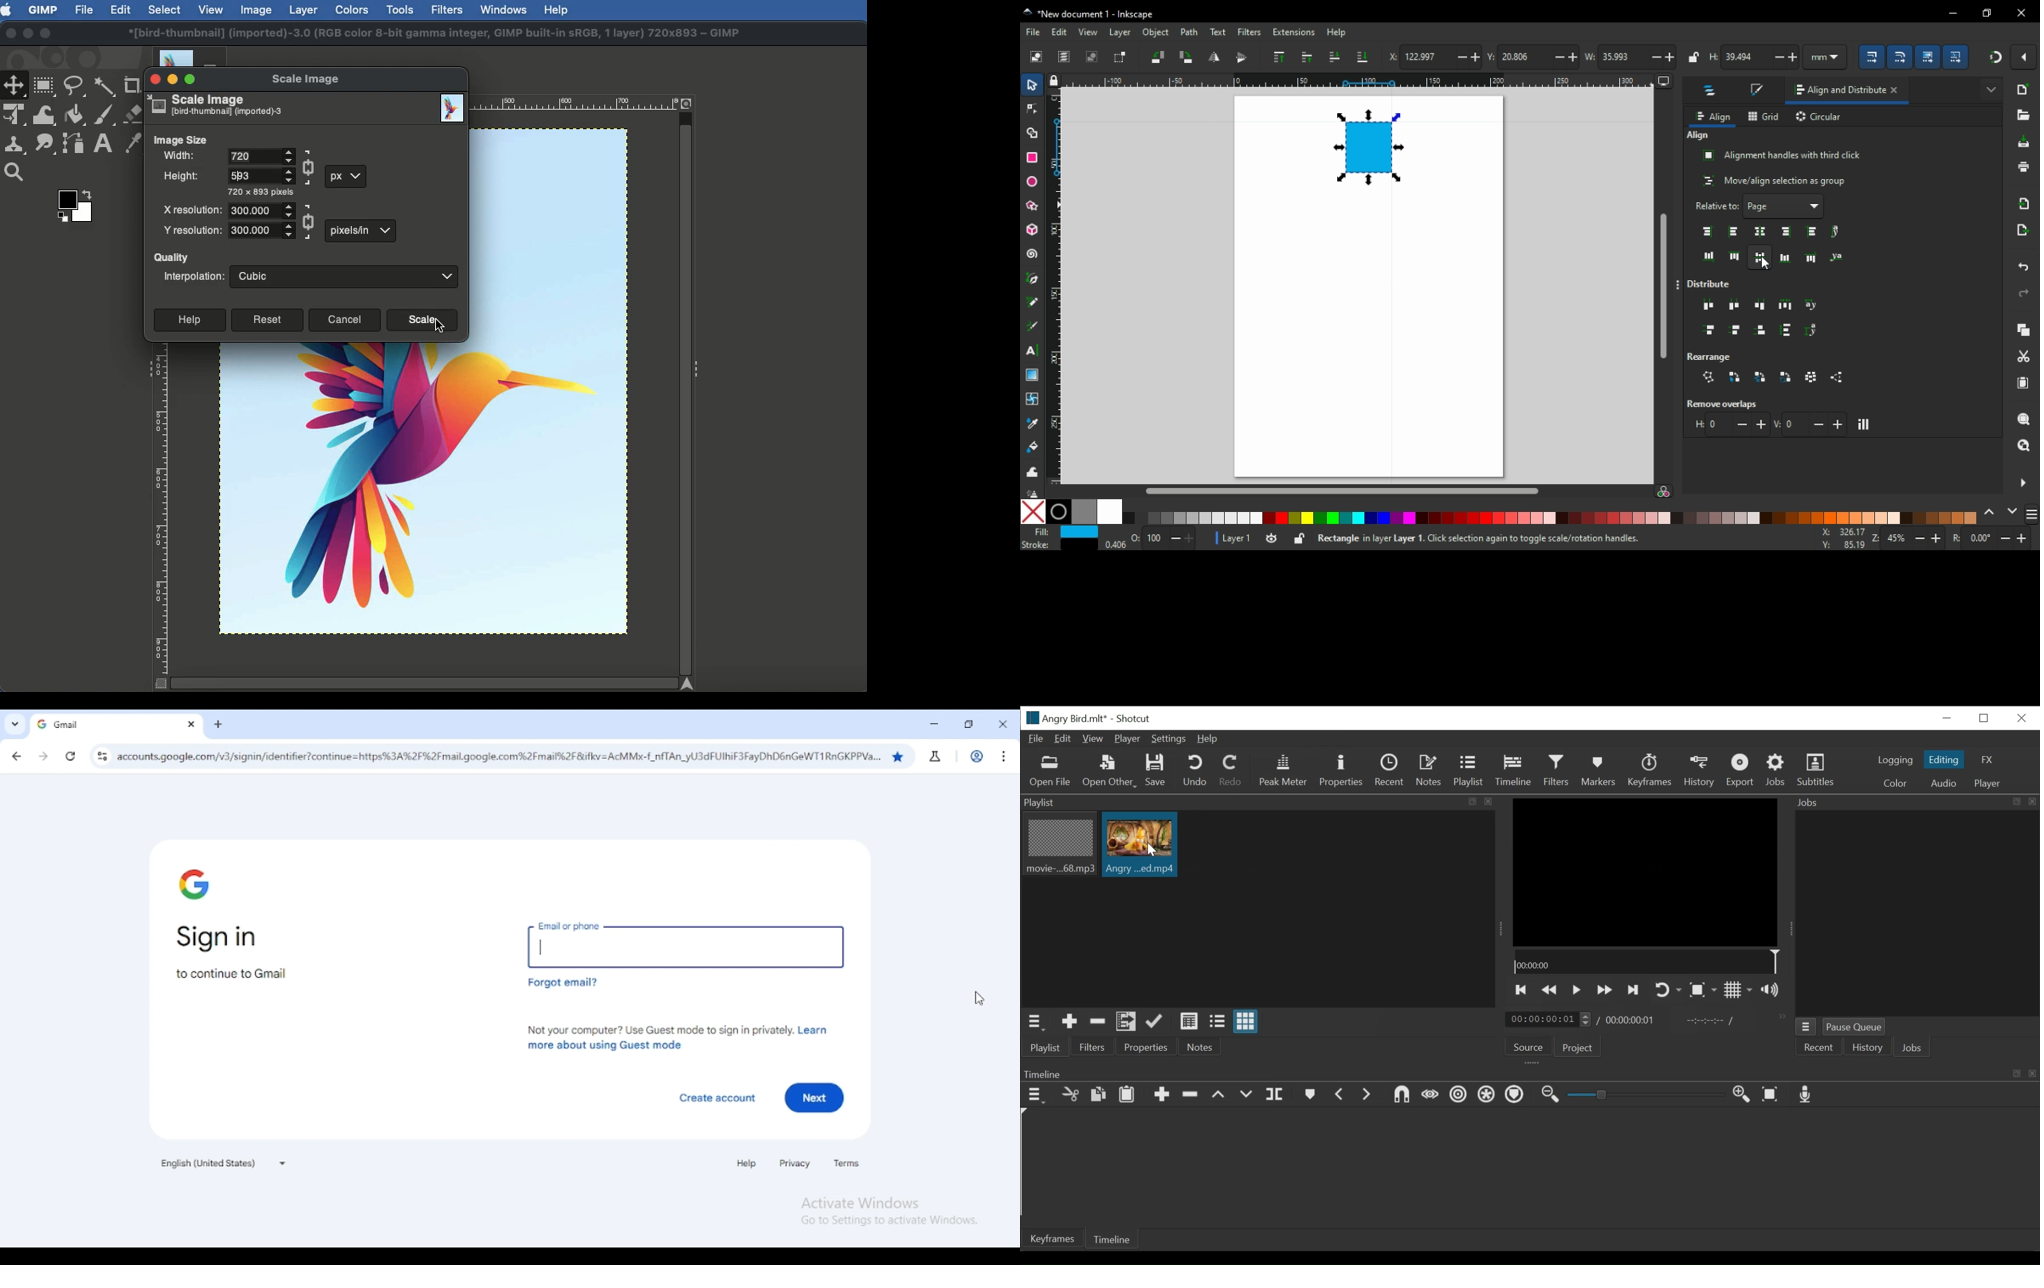 This screenshot has width=2044, height=1288. Describe the element at coordinates (1914, 1048) in the screenshot. I see `Jobs` at that location.